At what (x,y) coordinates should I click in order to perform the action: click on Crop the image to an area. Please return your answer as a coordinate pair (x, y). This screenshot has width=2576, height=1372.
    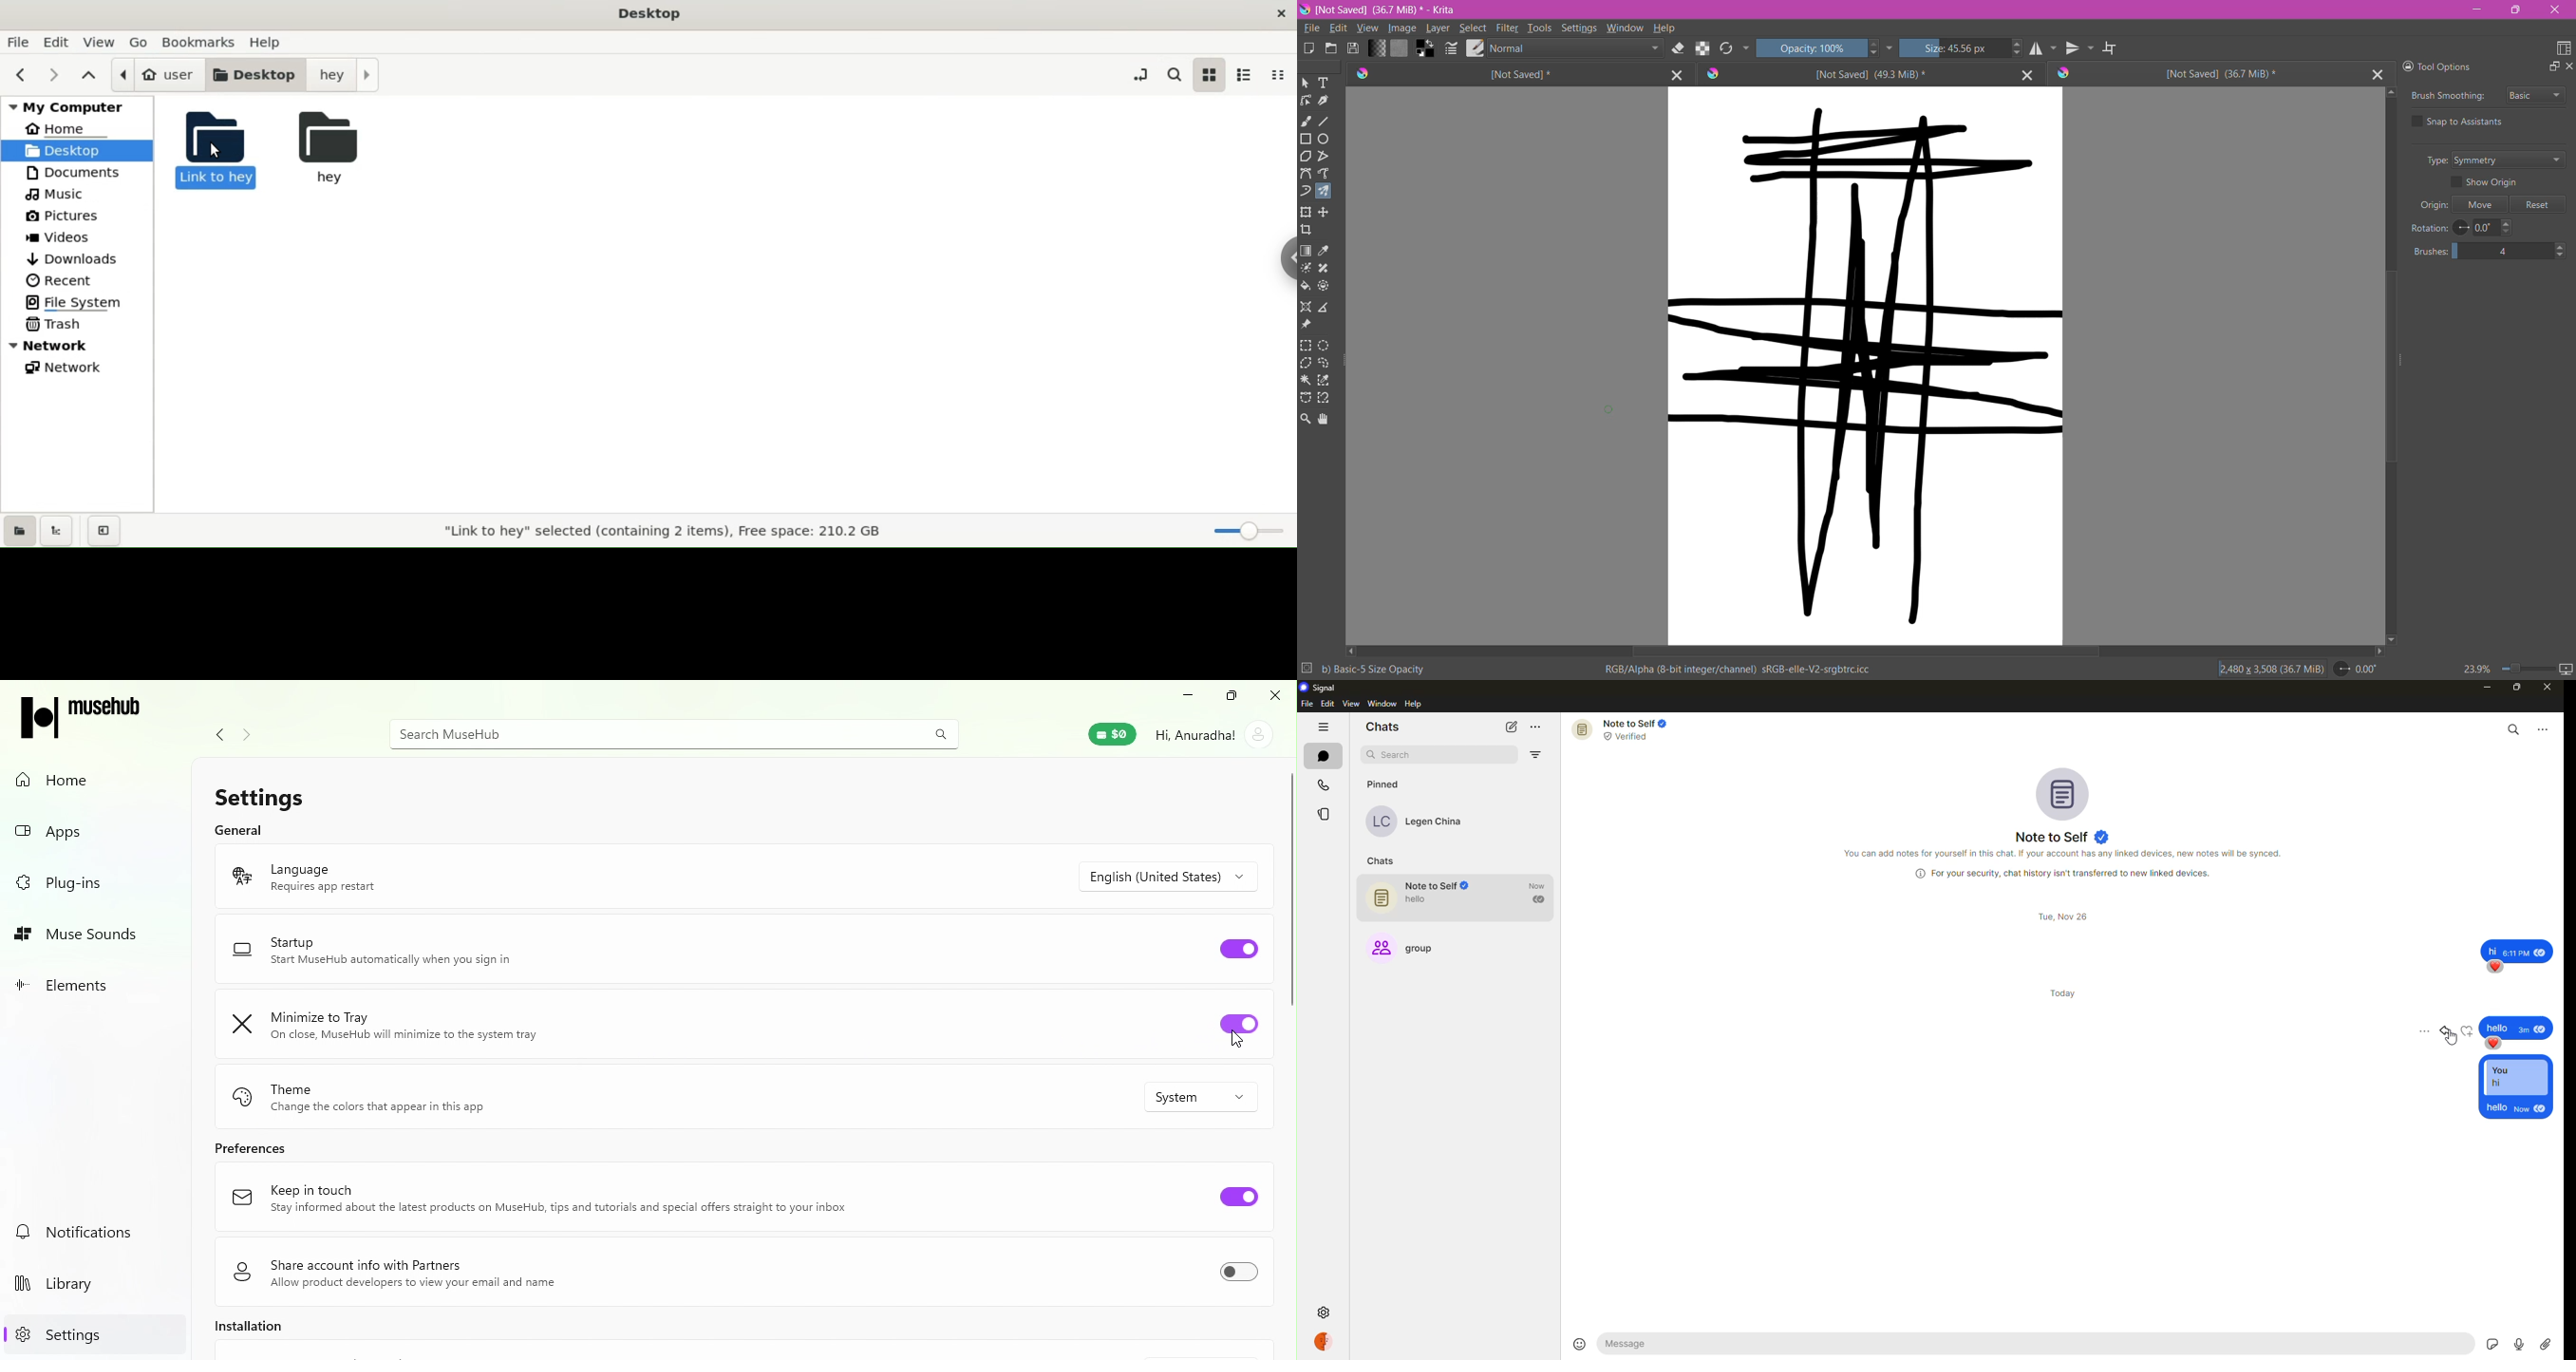
    Looking at the image, I should click on (1307, 230).